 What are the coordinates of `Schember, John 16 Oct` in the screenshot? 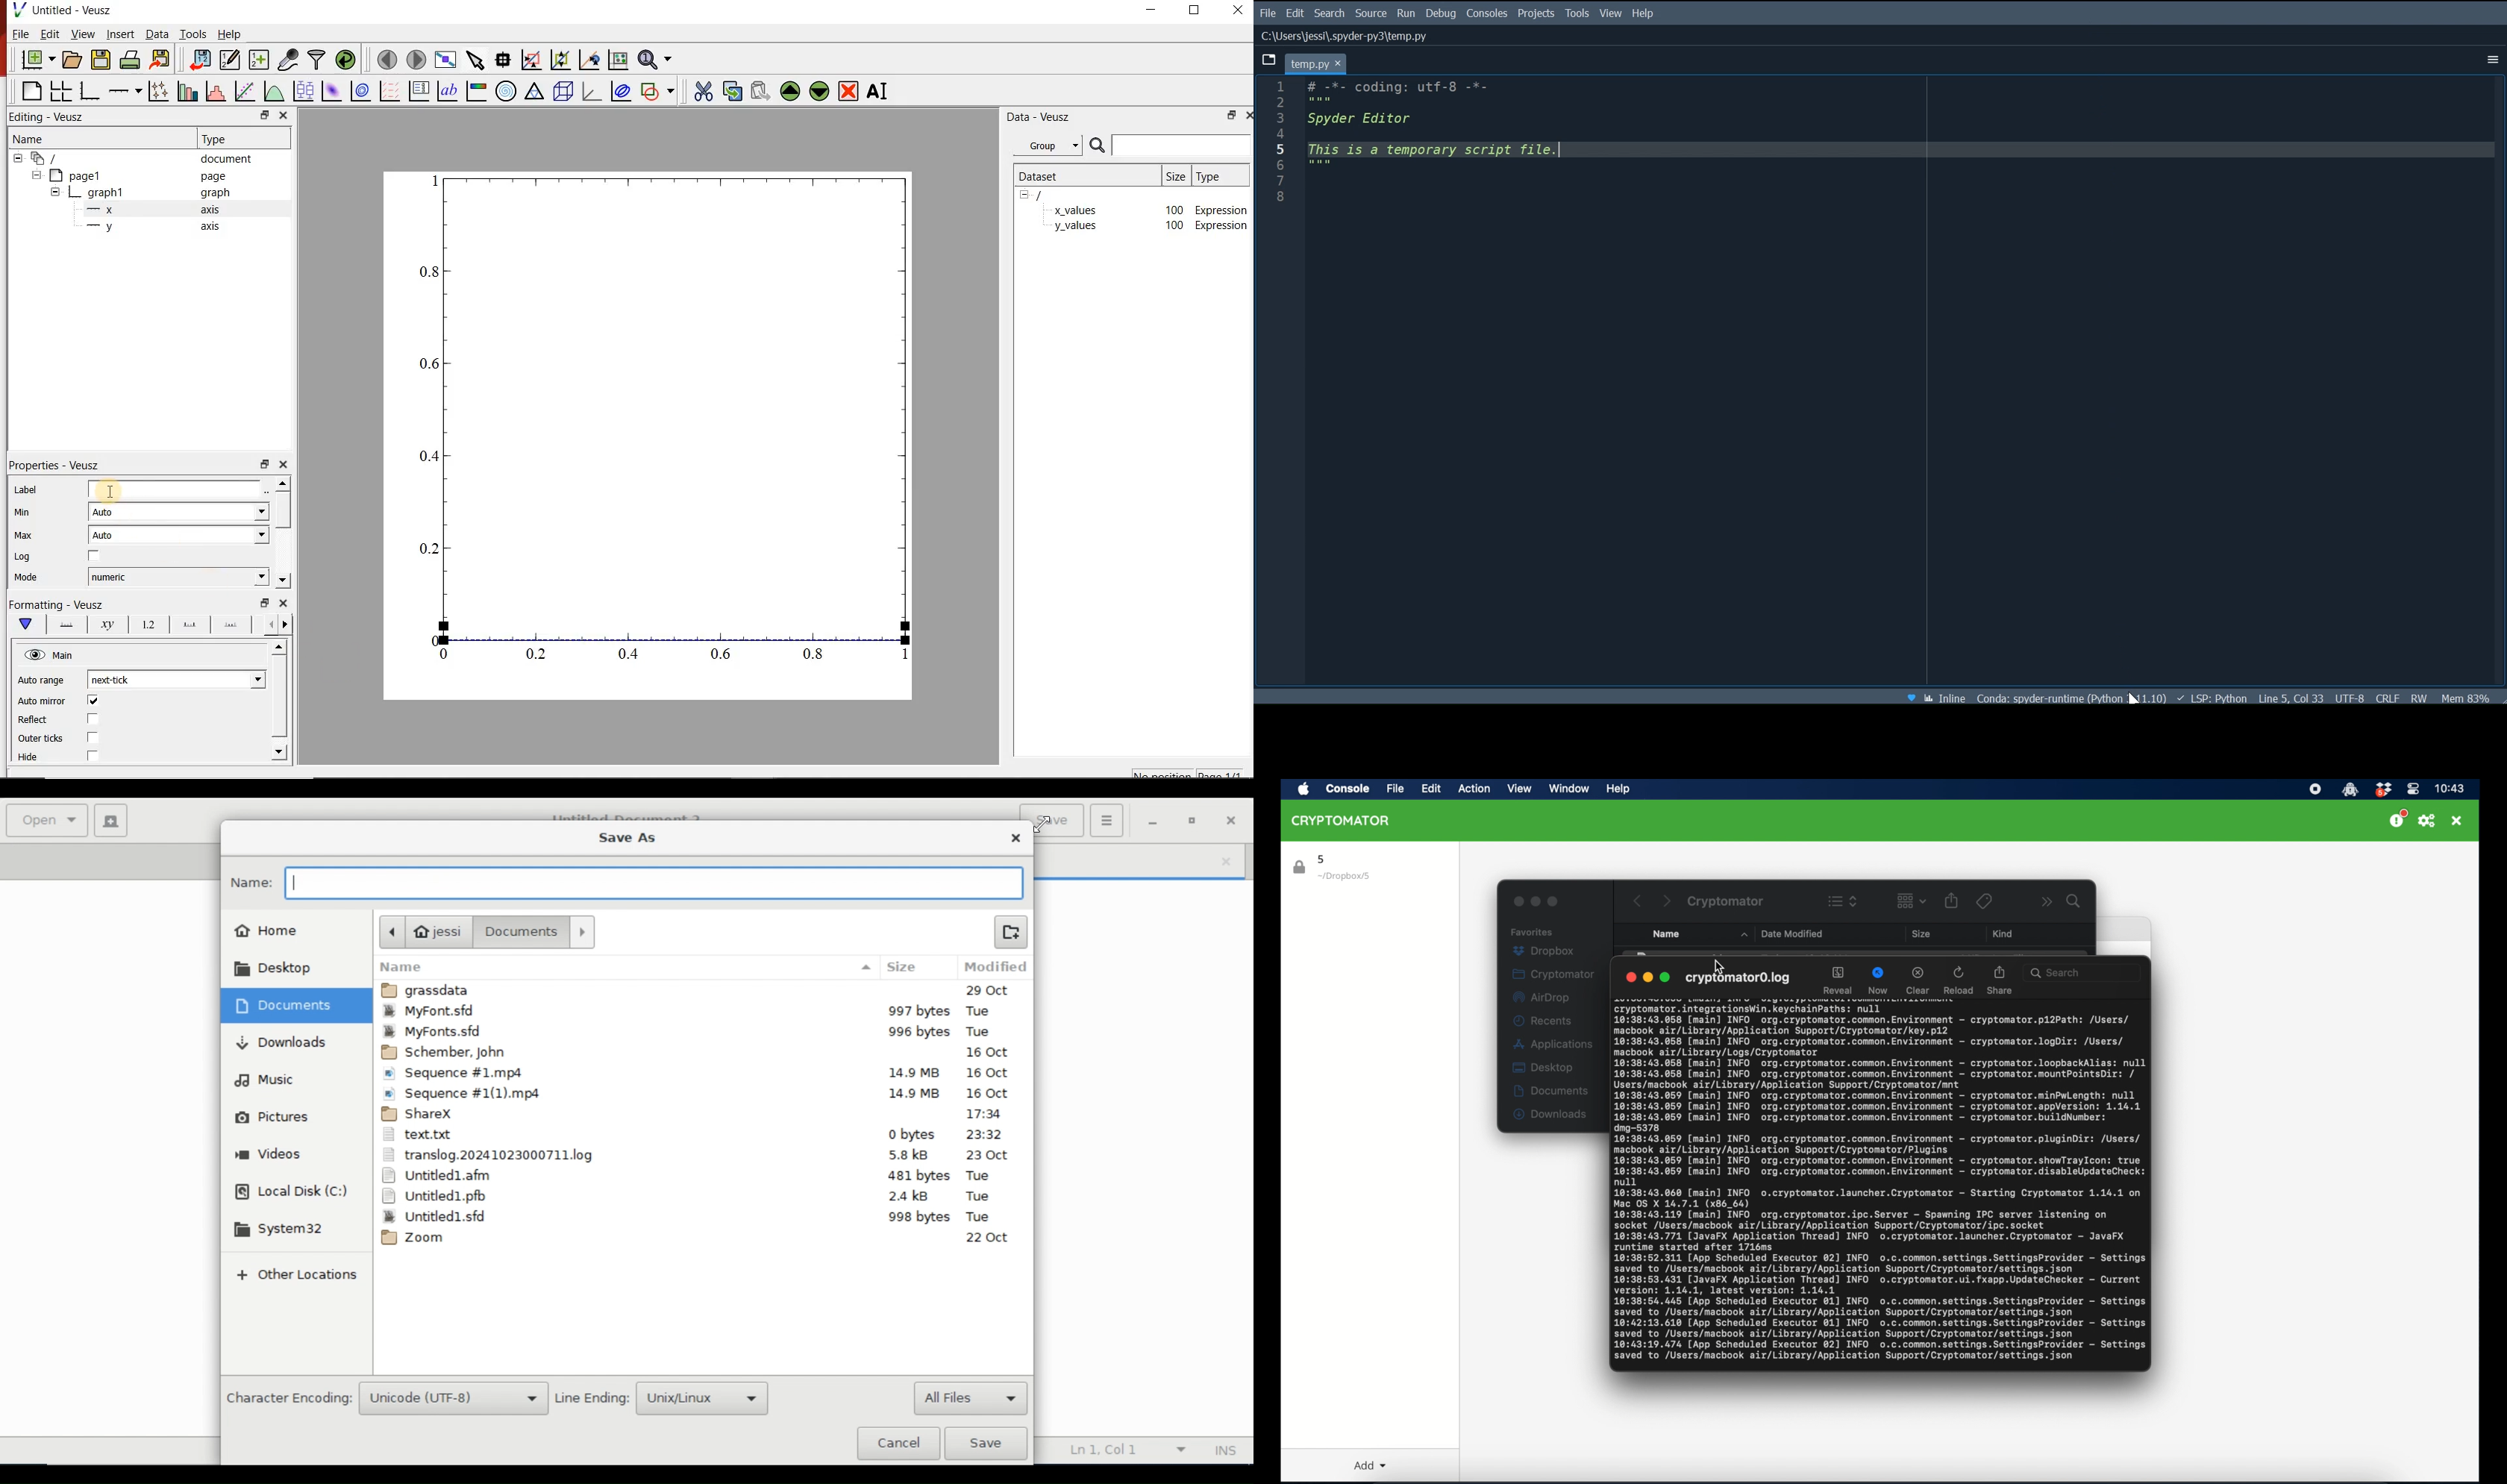 It's located at (700, 1053).